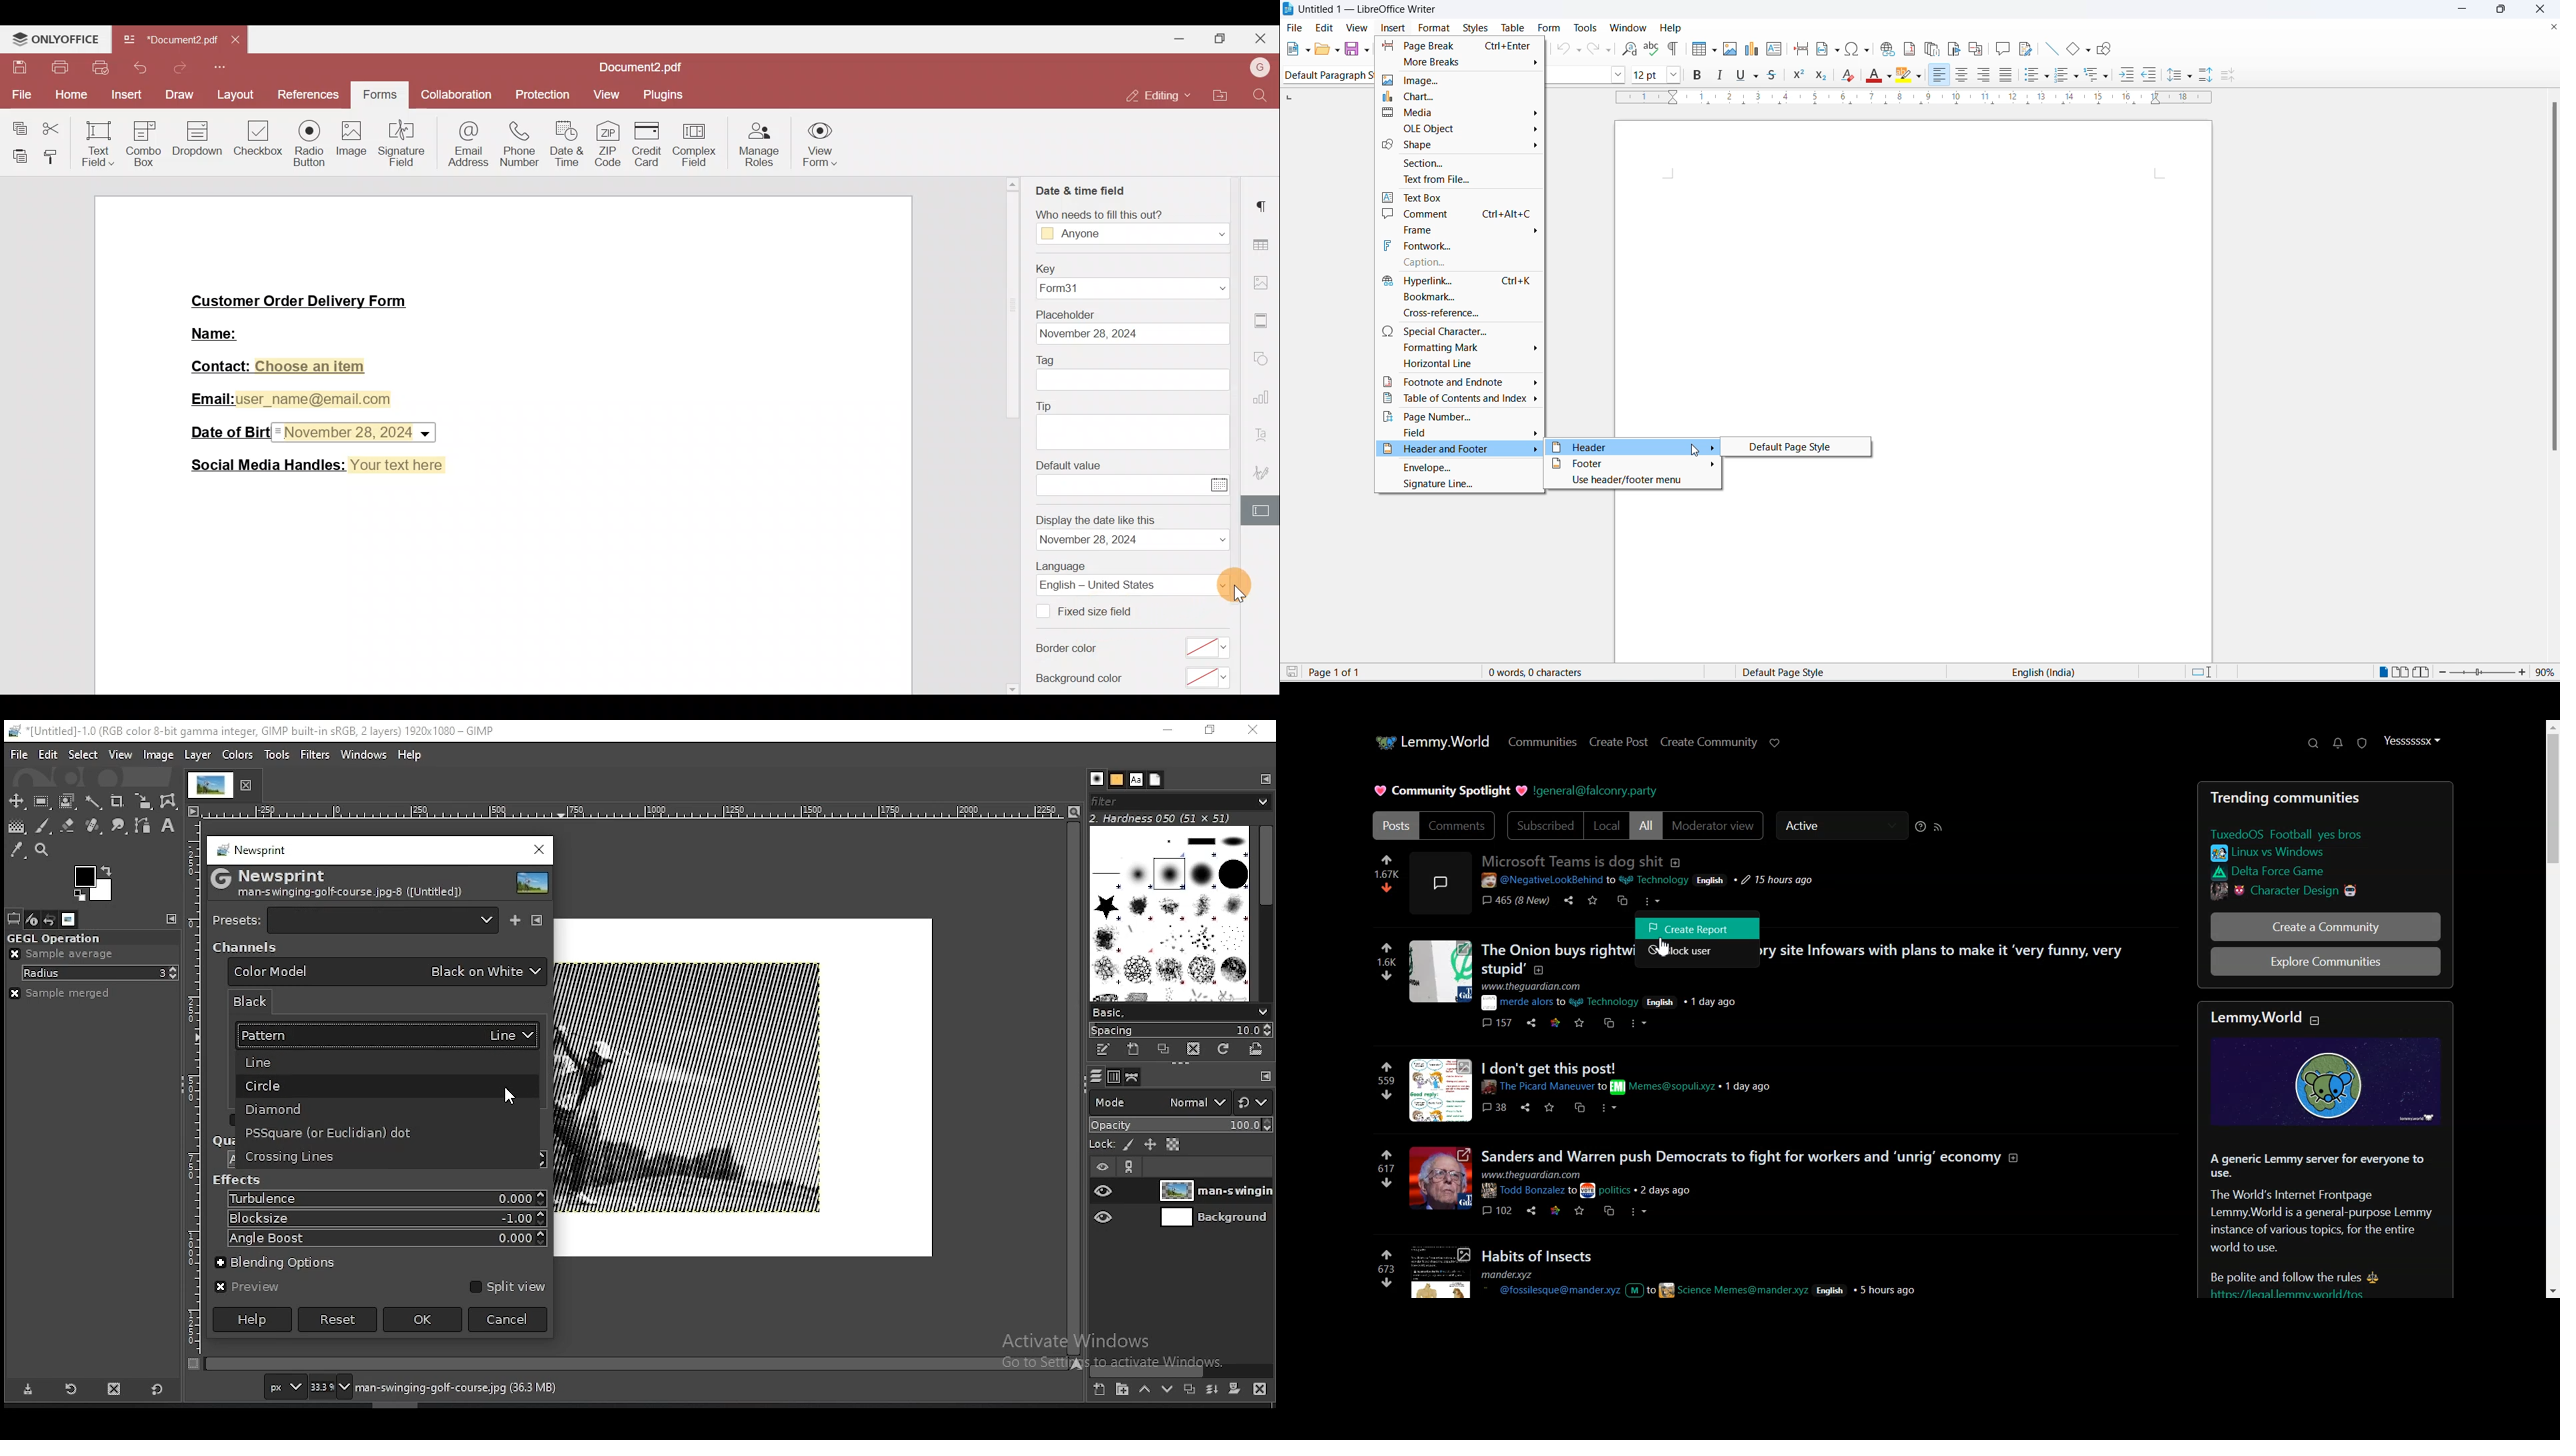 This screenshot has width=2576, height=1456. What do you see at coordinates (2001, 47) in the screenshot?
I see `insert comments` at bounding box center [2001, 47].